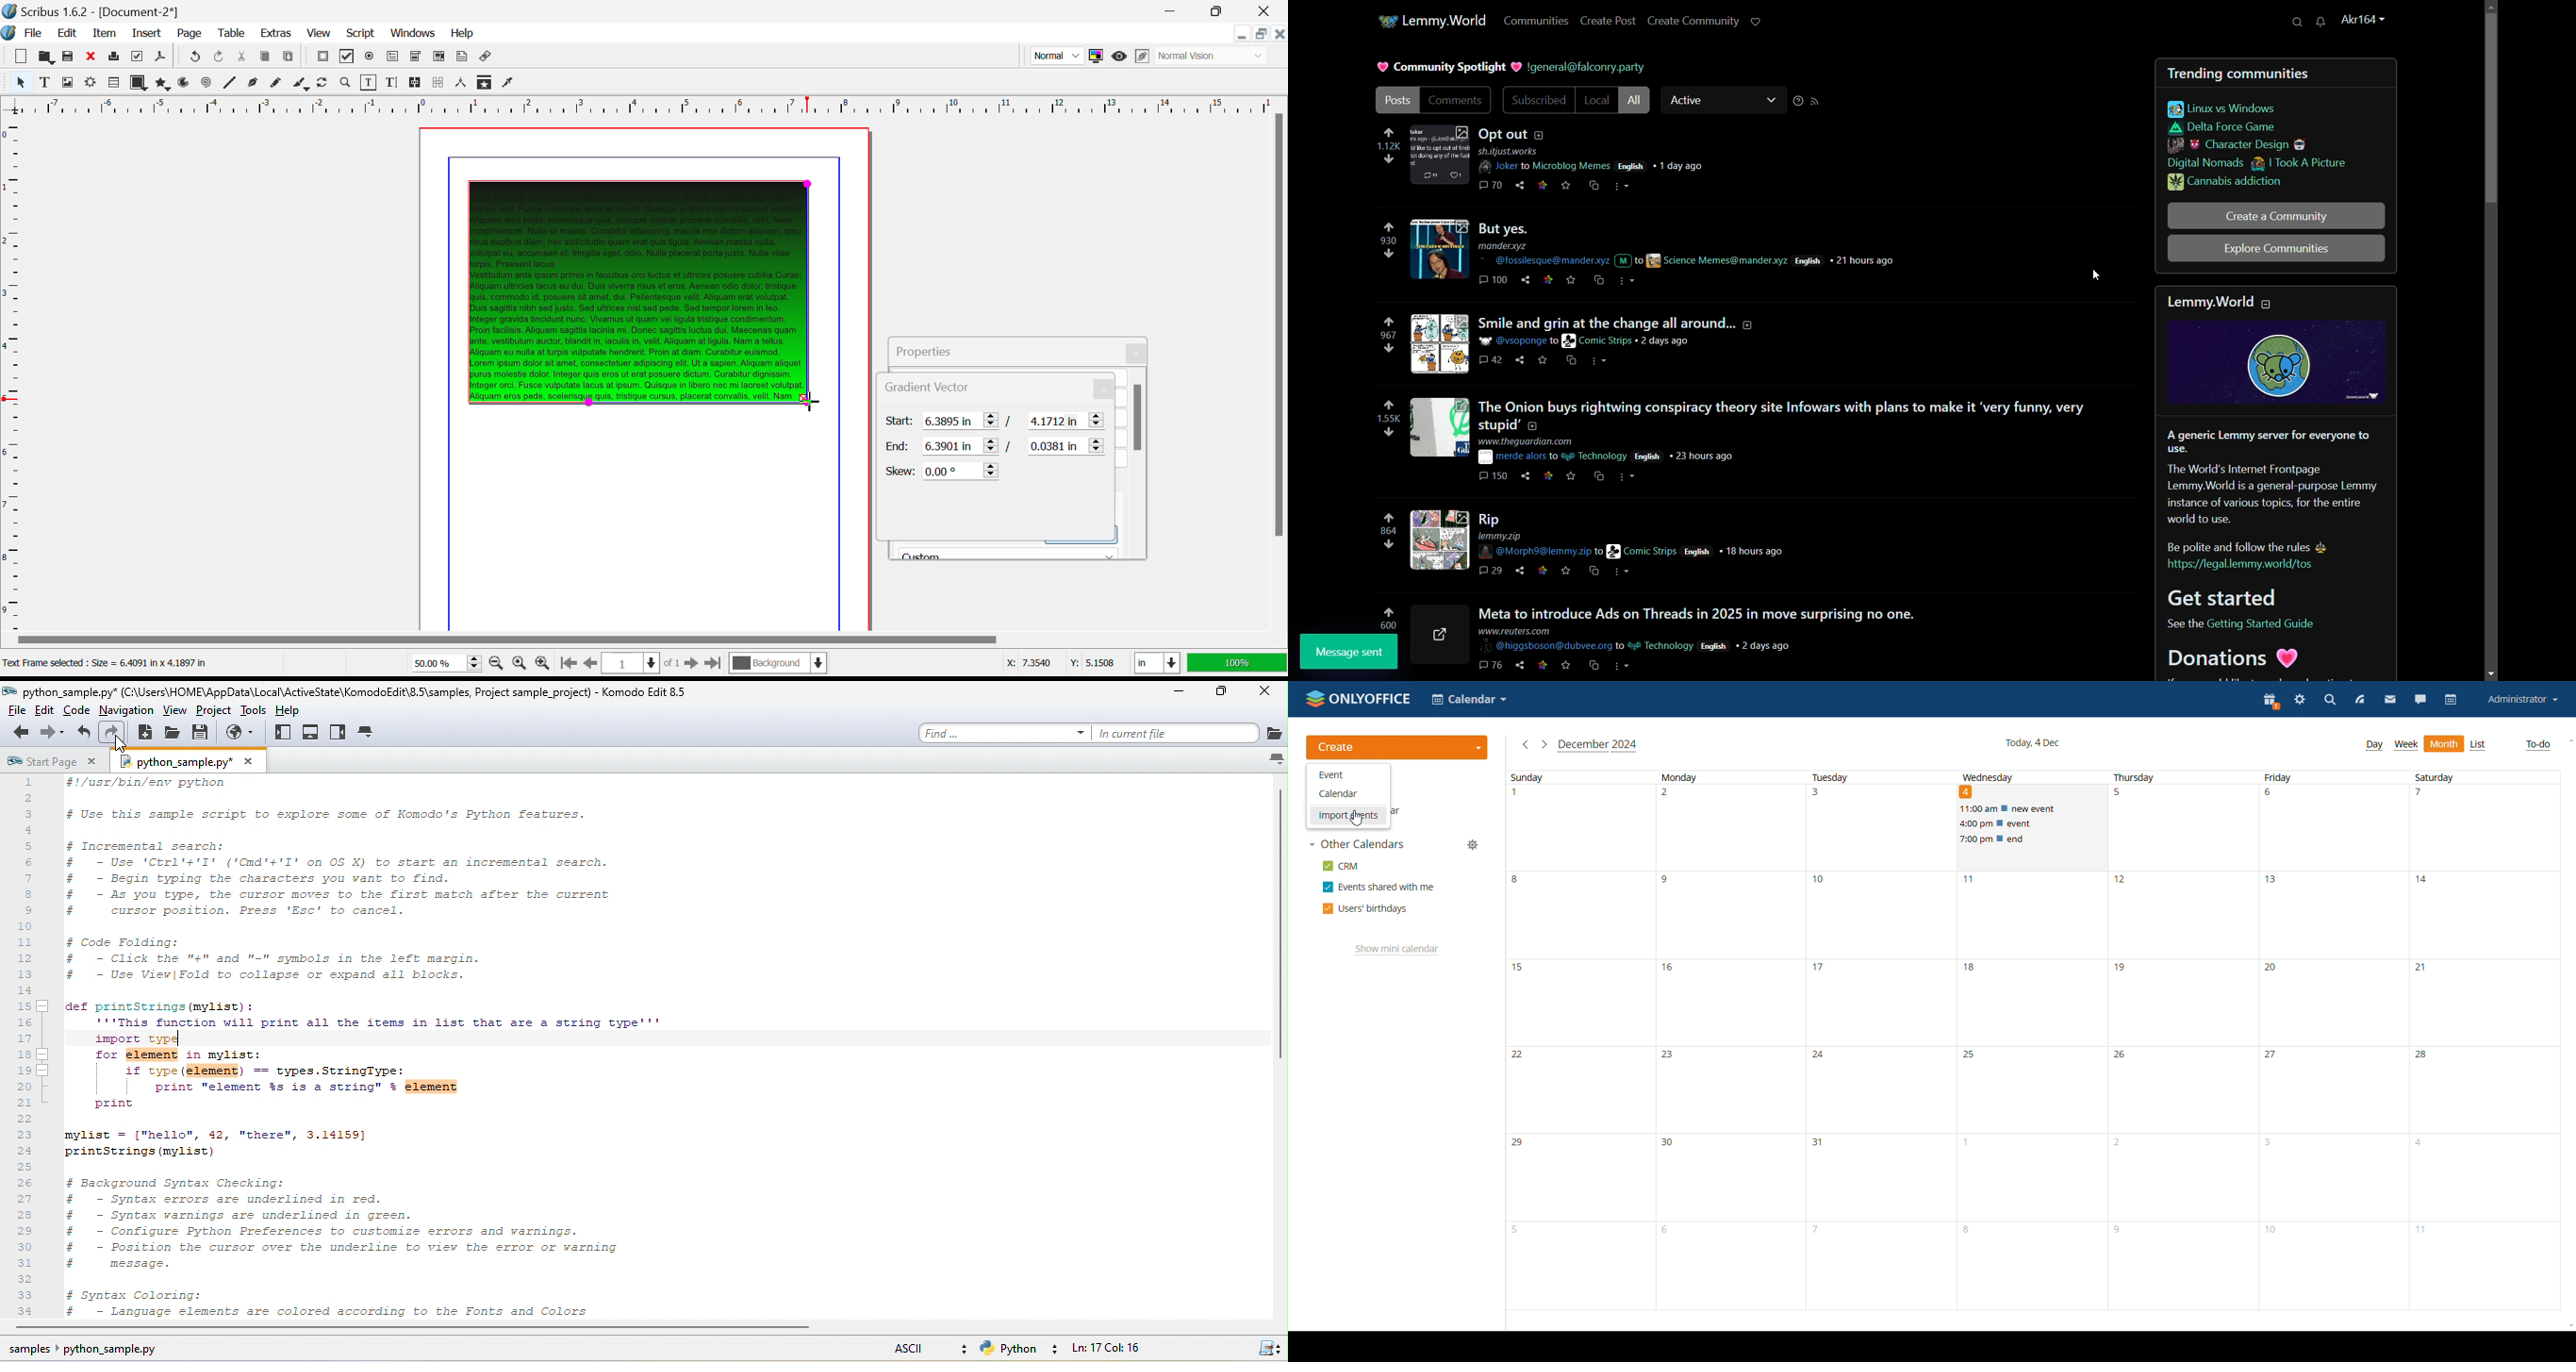  What do you see at coordinates (2363, 20) in the screenshot?
I see `username` at bounding box center [2363, 20].